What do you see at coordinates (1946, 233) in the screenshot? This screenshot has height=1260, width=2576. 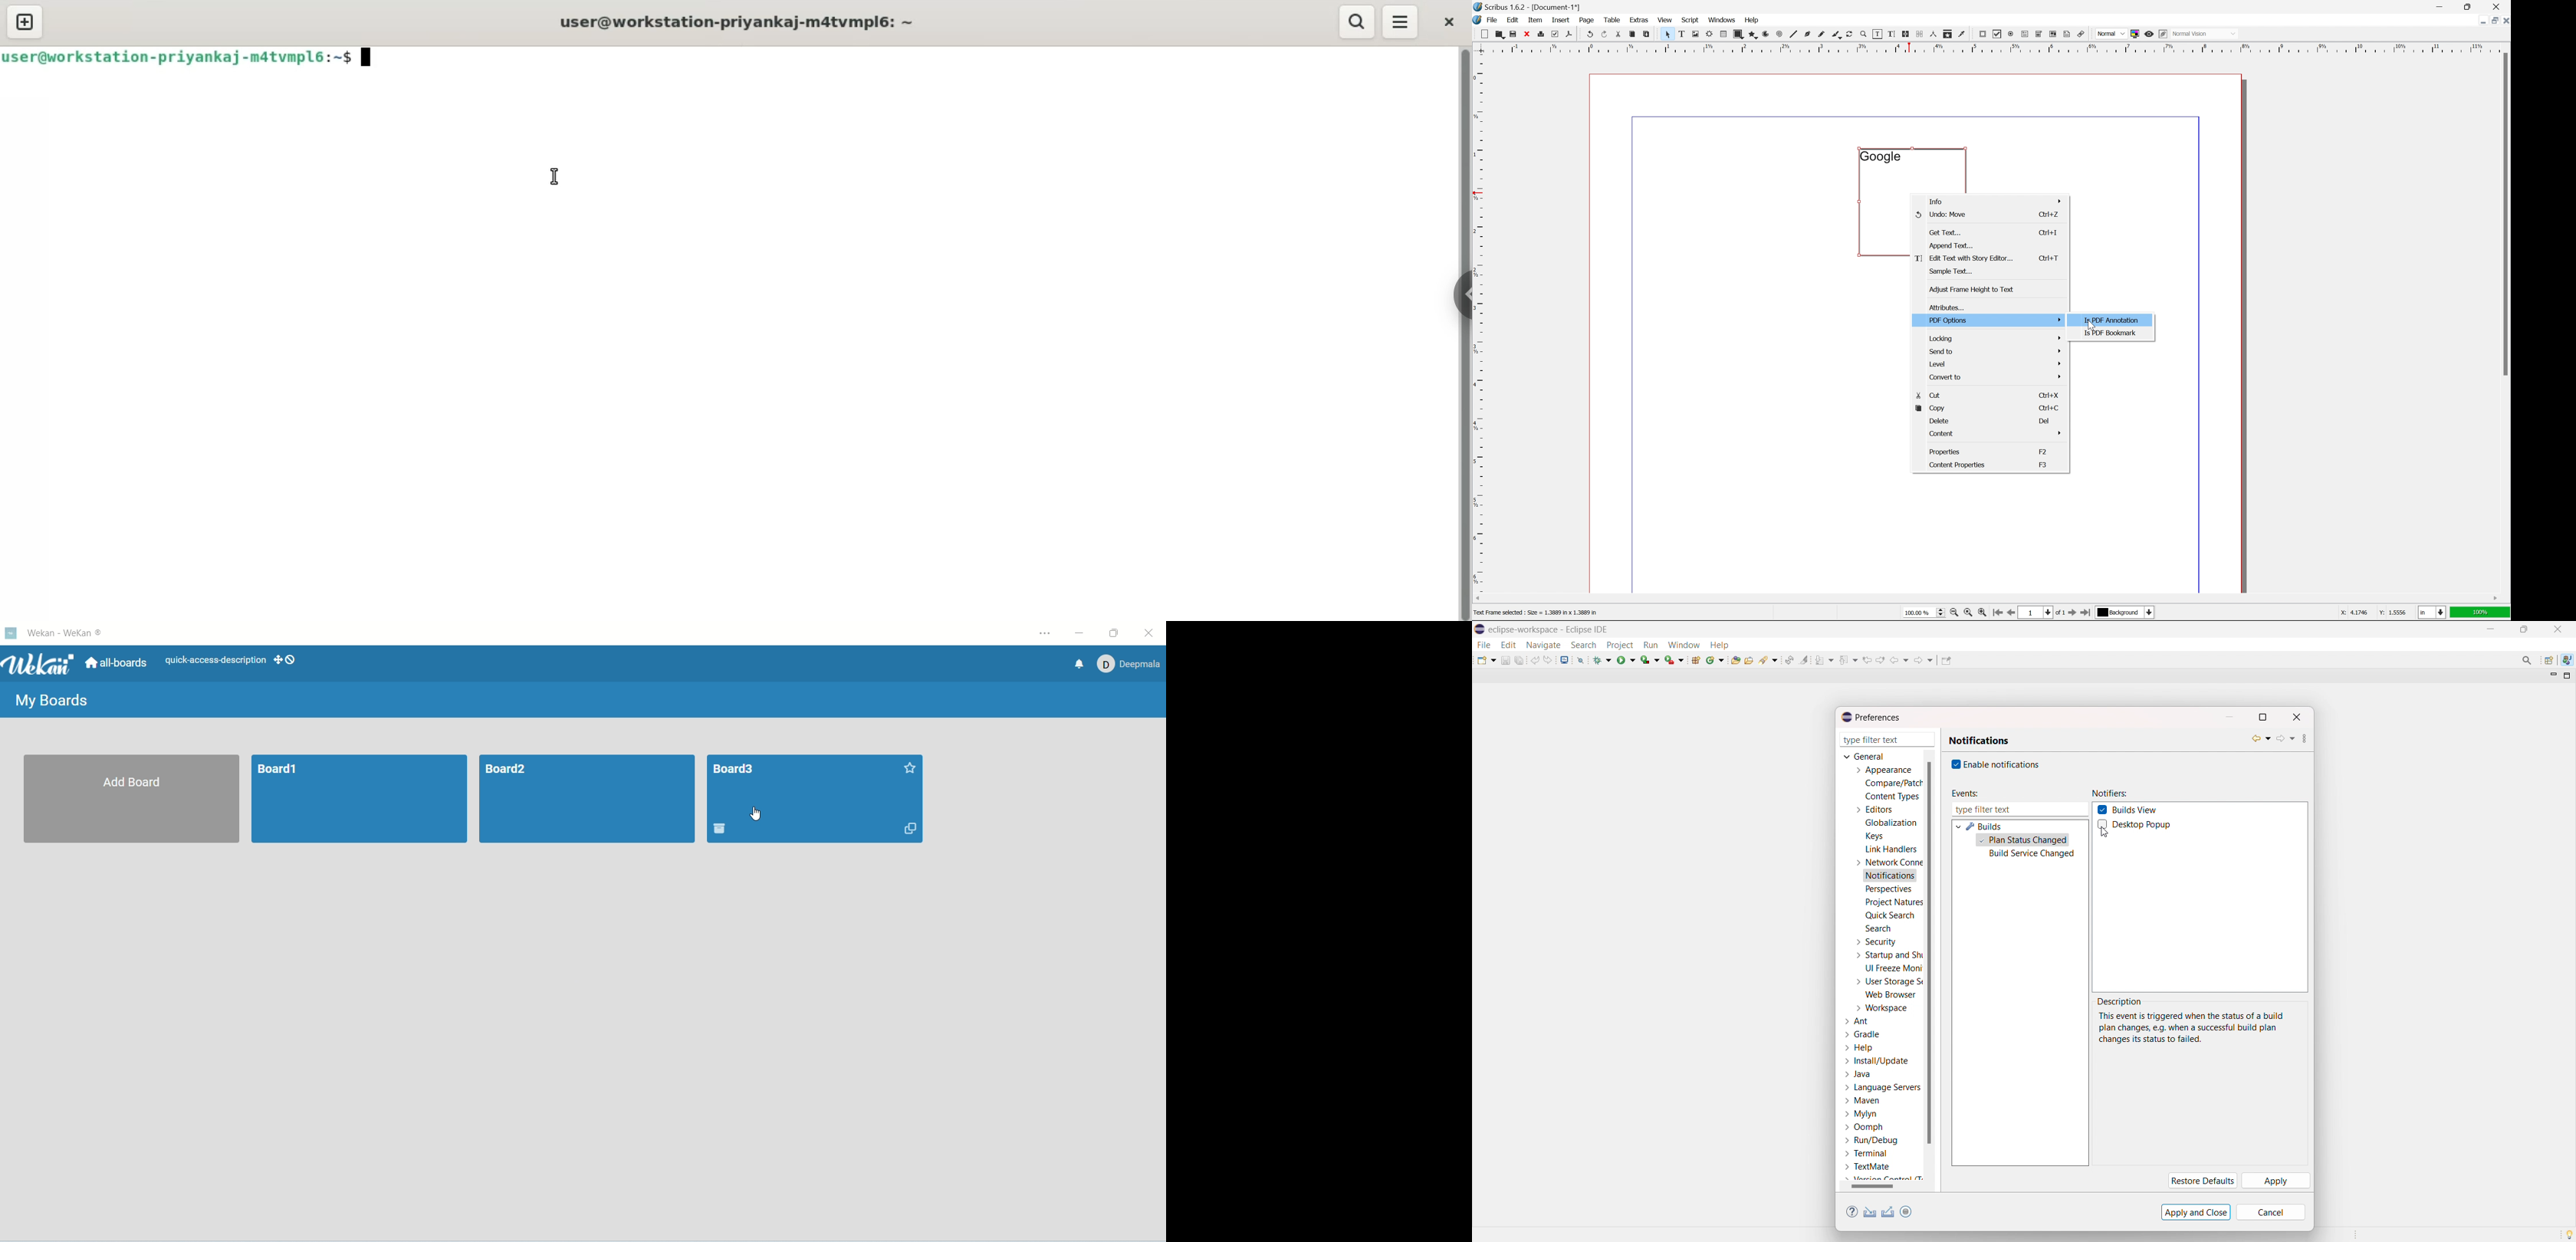 I see `get text...` at bounding box center [1946, 233].